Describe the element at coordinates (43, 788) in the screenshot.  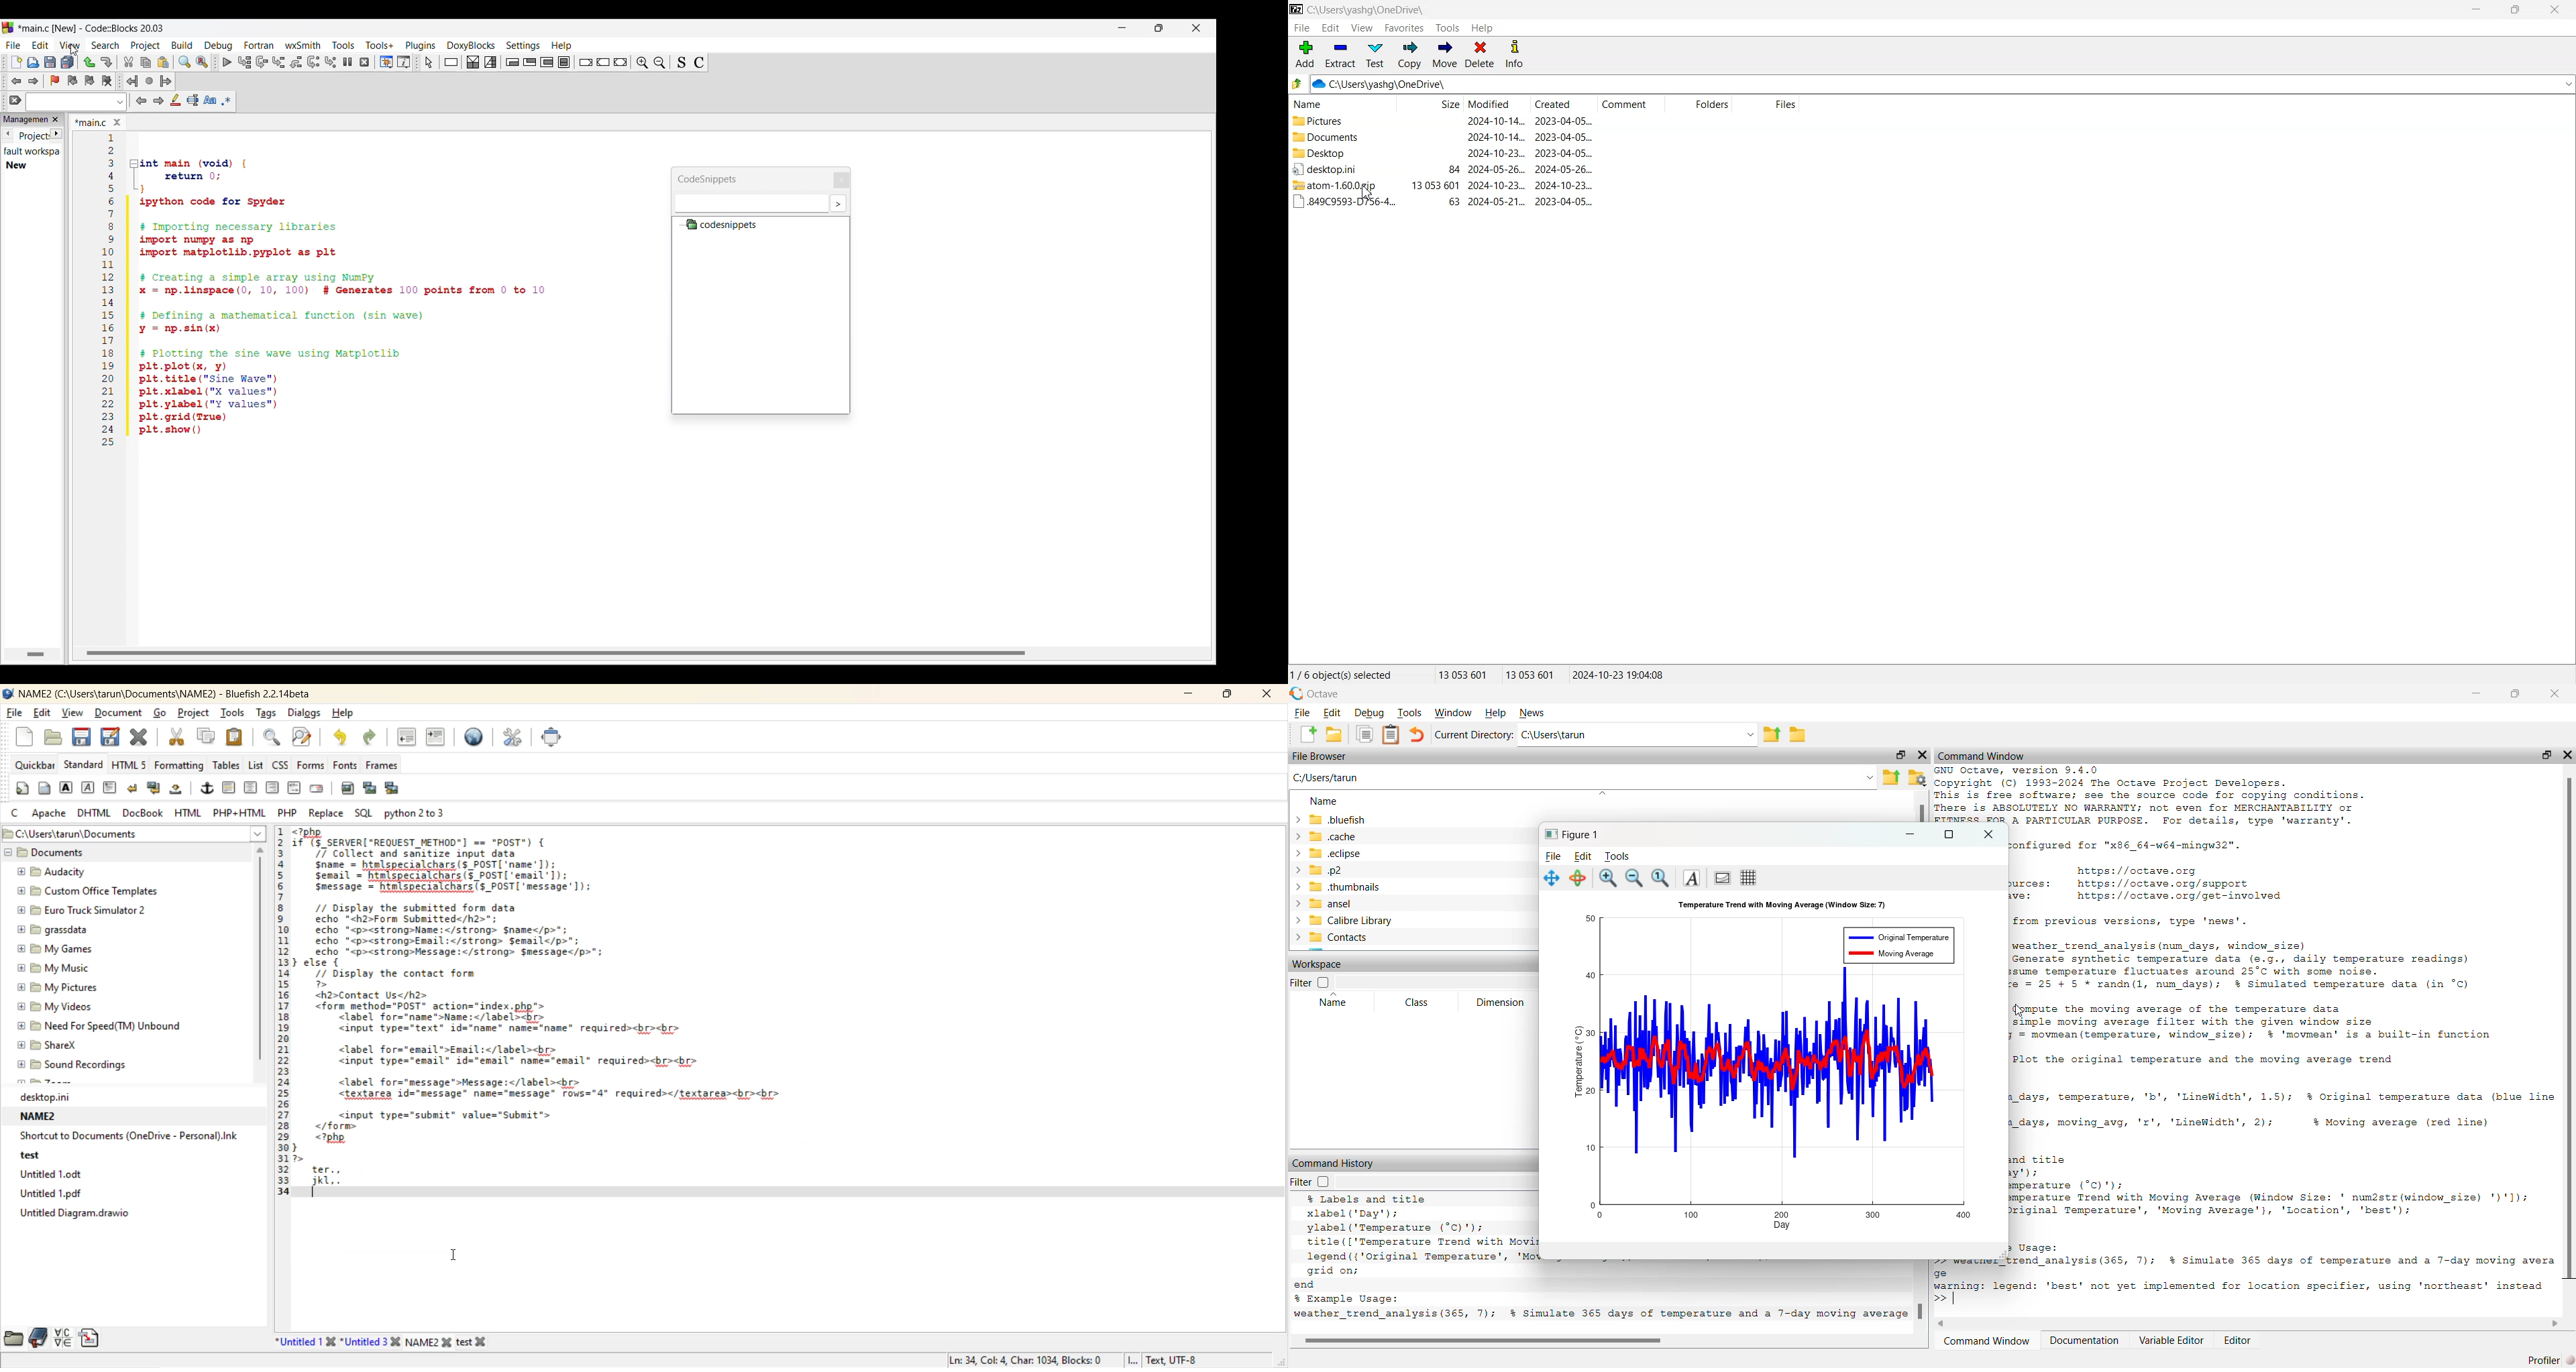
I see `body` at that location.